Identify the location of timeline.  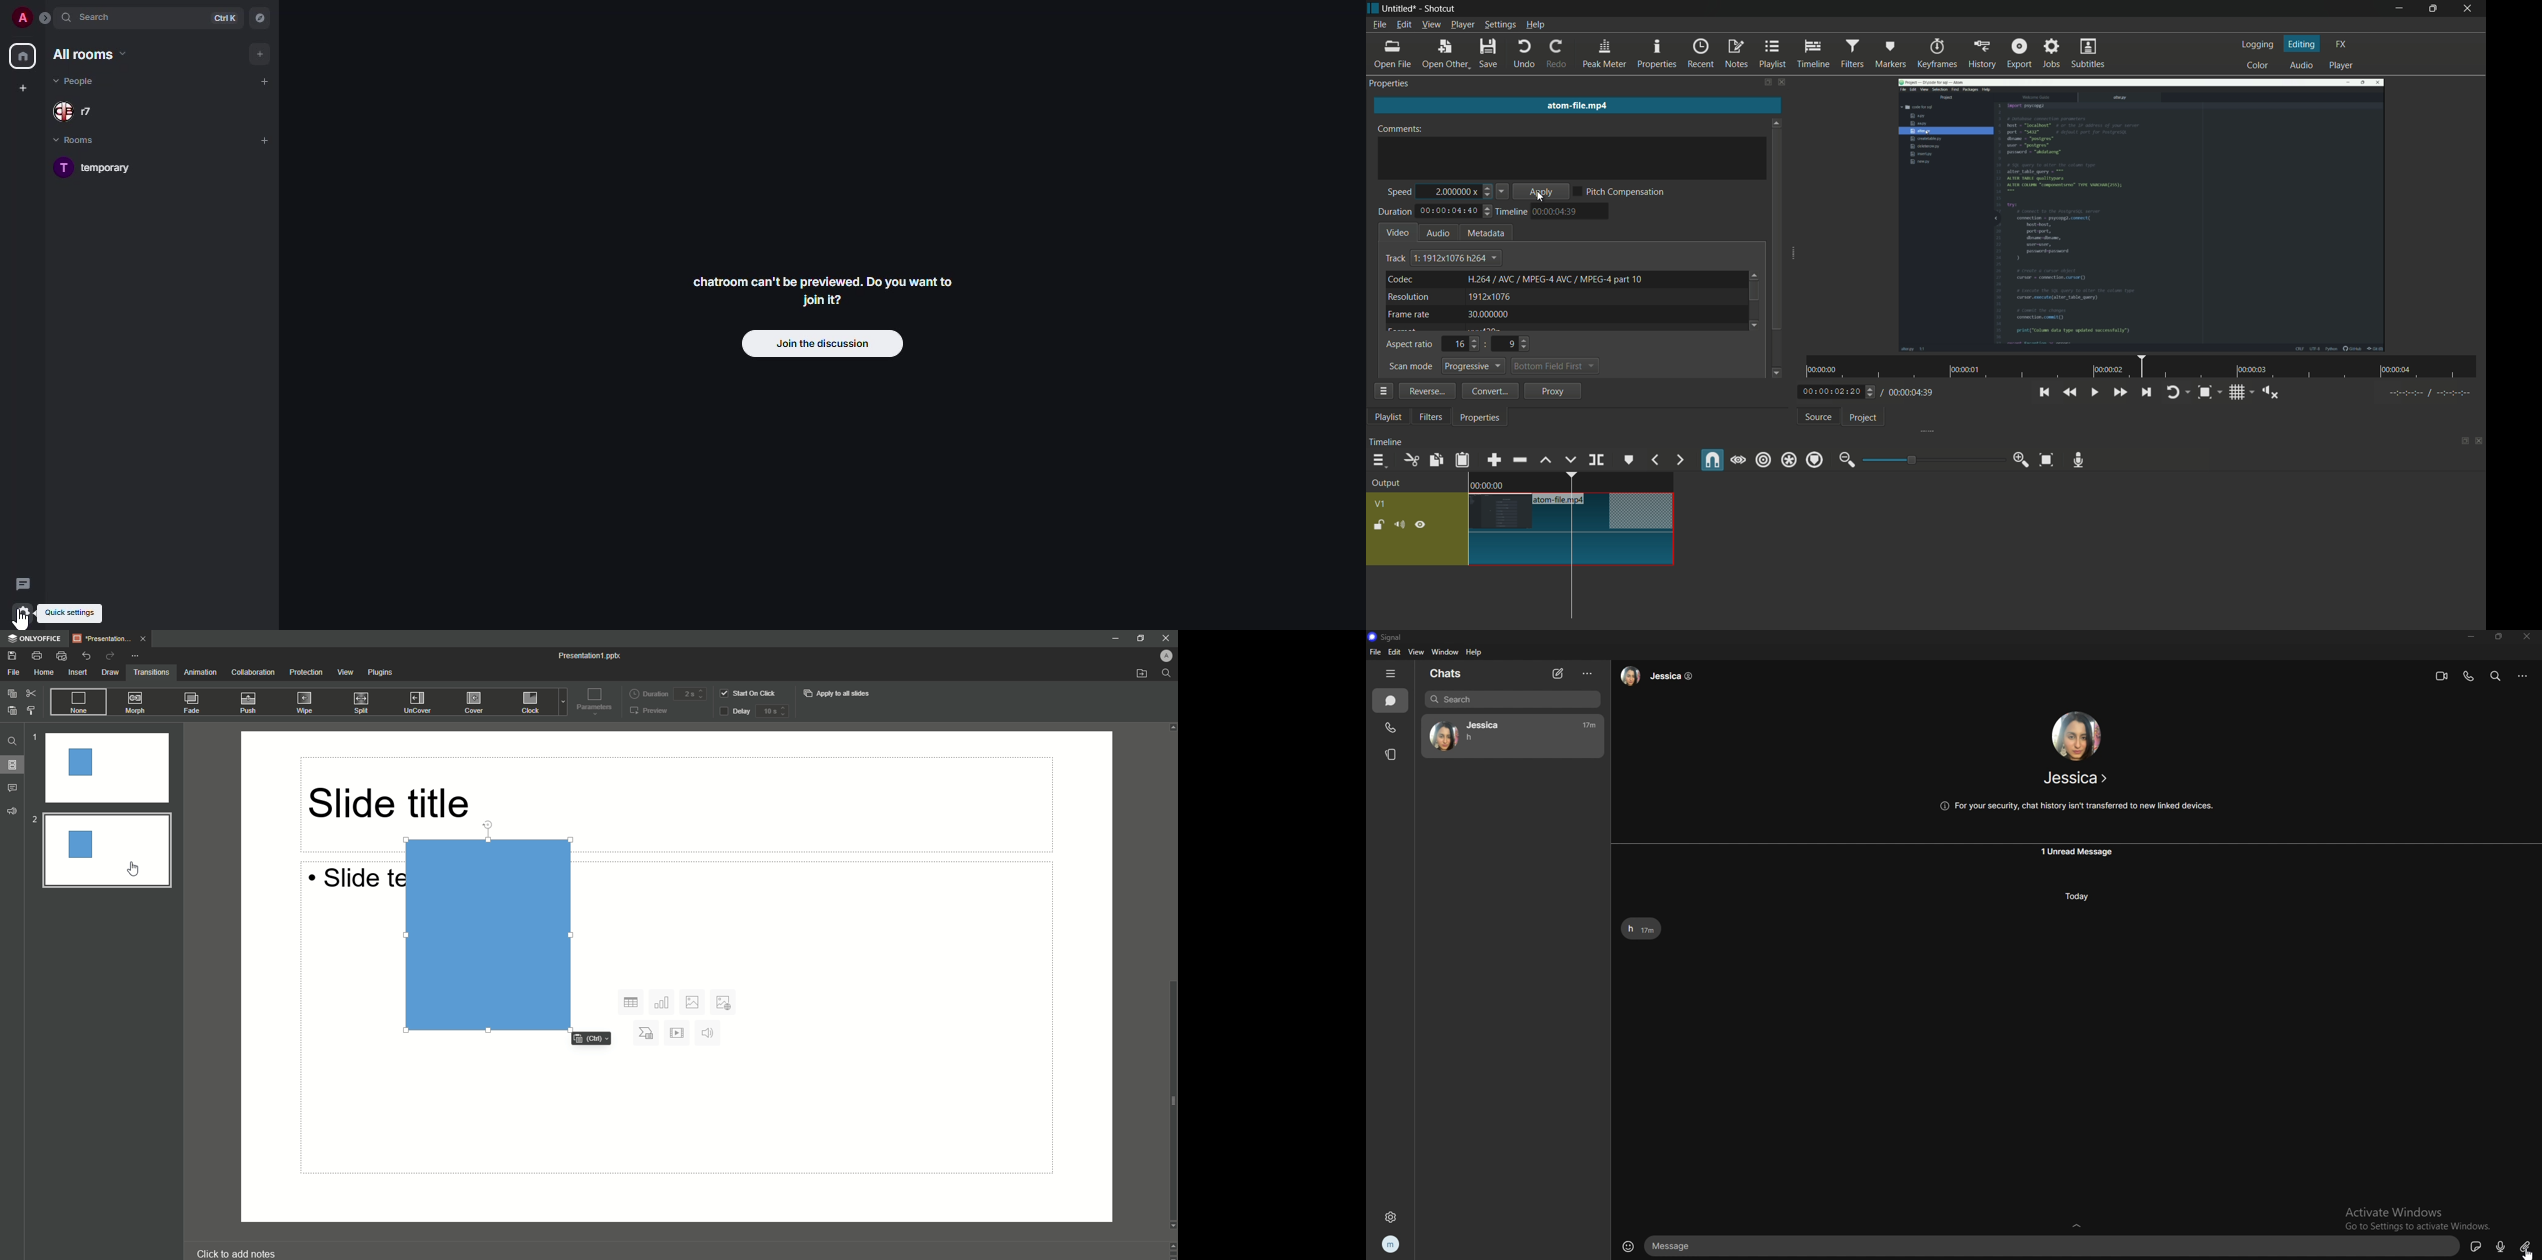
(1510, 212).